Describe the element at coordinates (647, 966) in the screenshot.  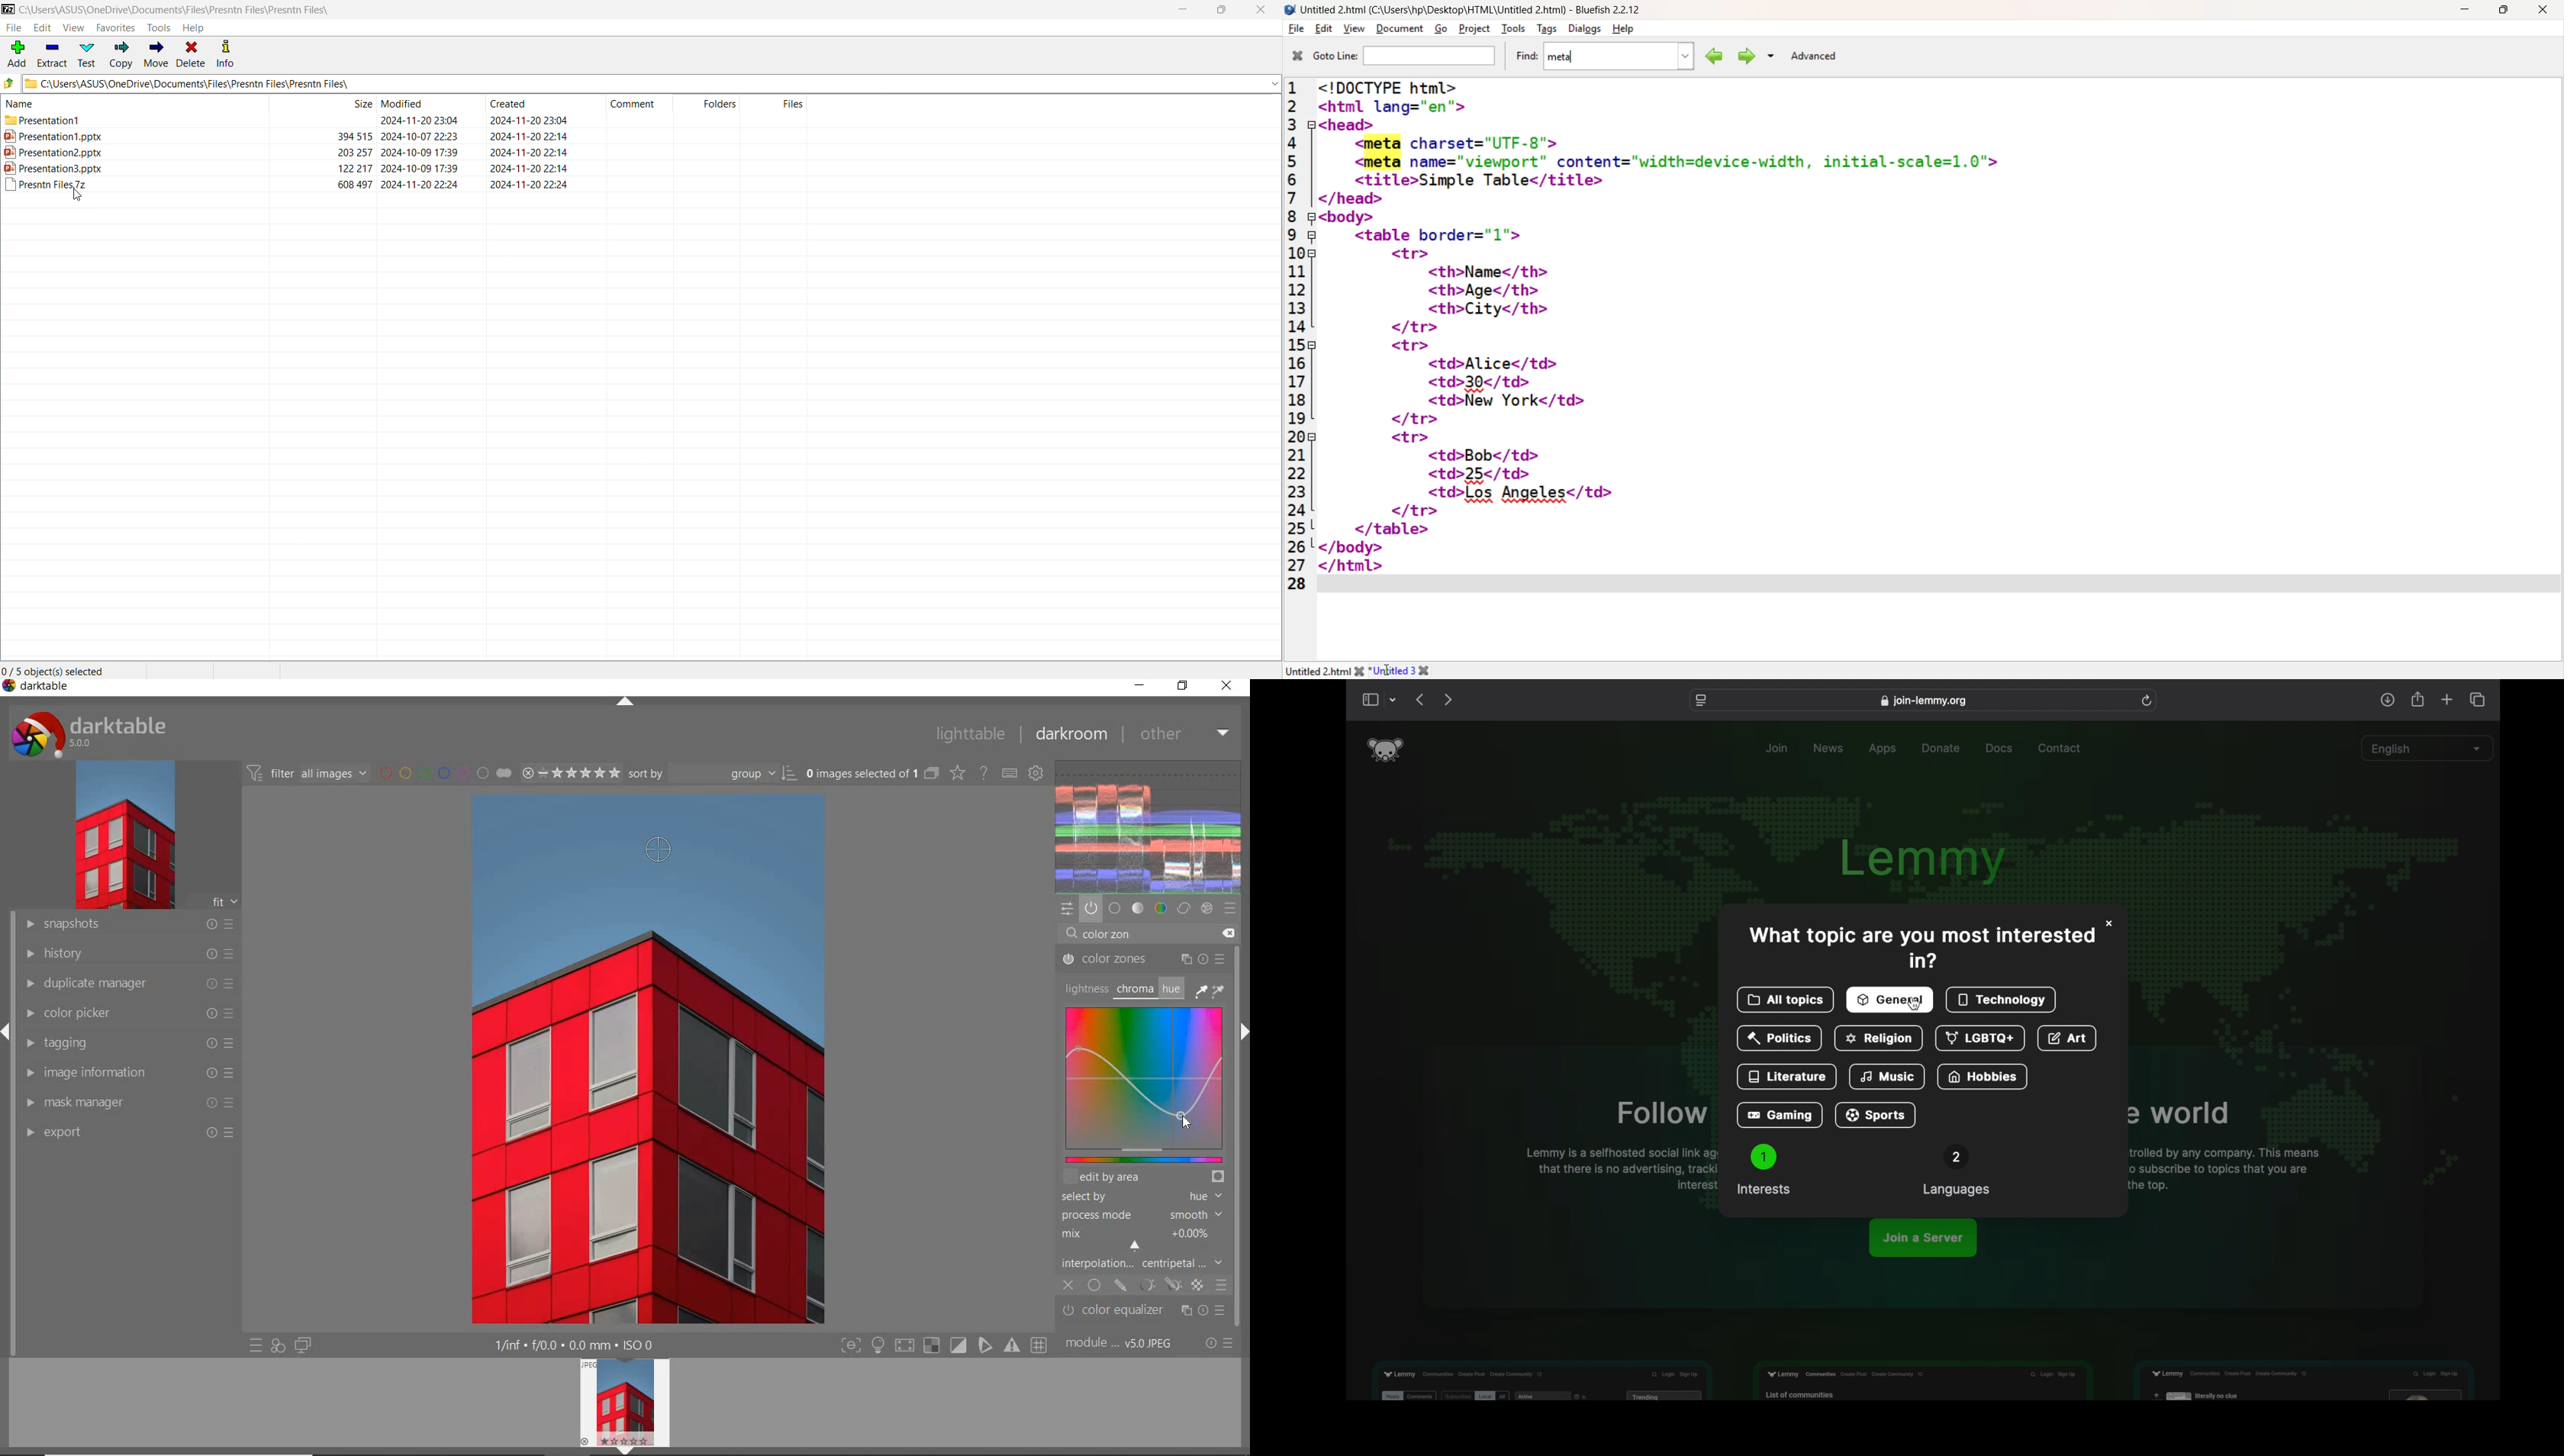
I see `SKY COLOR DESATURATED` at that location.